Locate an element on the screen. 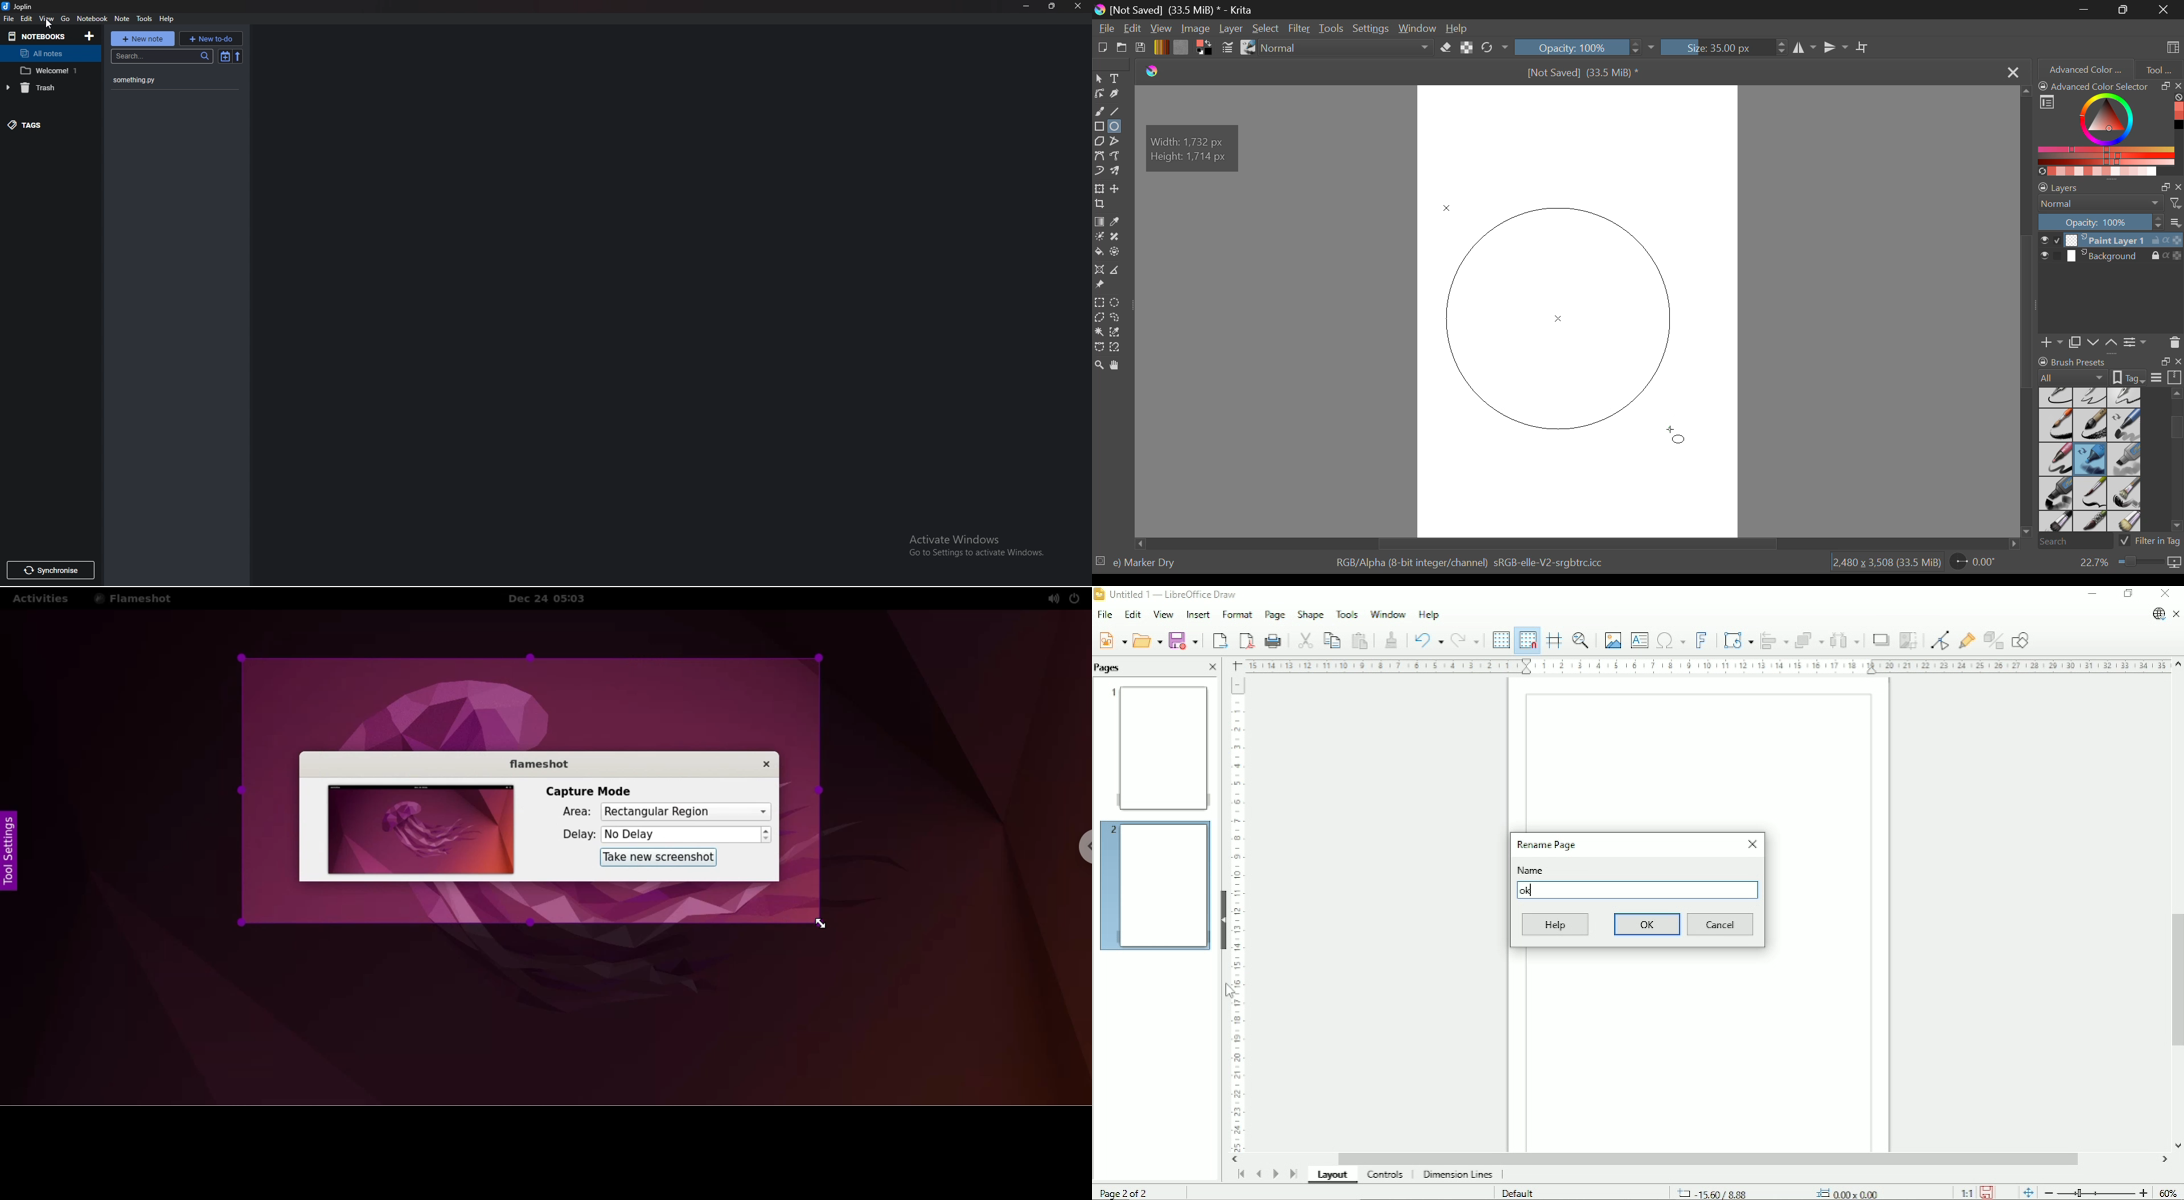 The image size is (2184, 1204). Layout is located at coordinates (1335, 1176).